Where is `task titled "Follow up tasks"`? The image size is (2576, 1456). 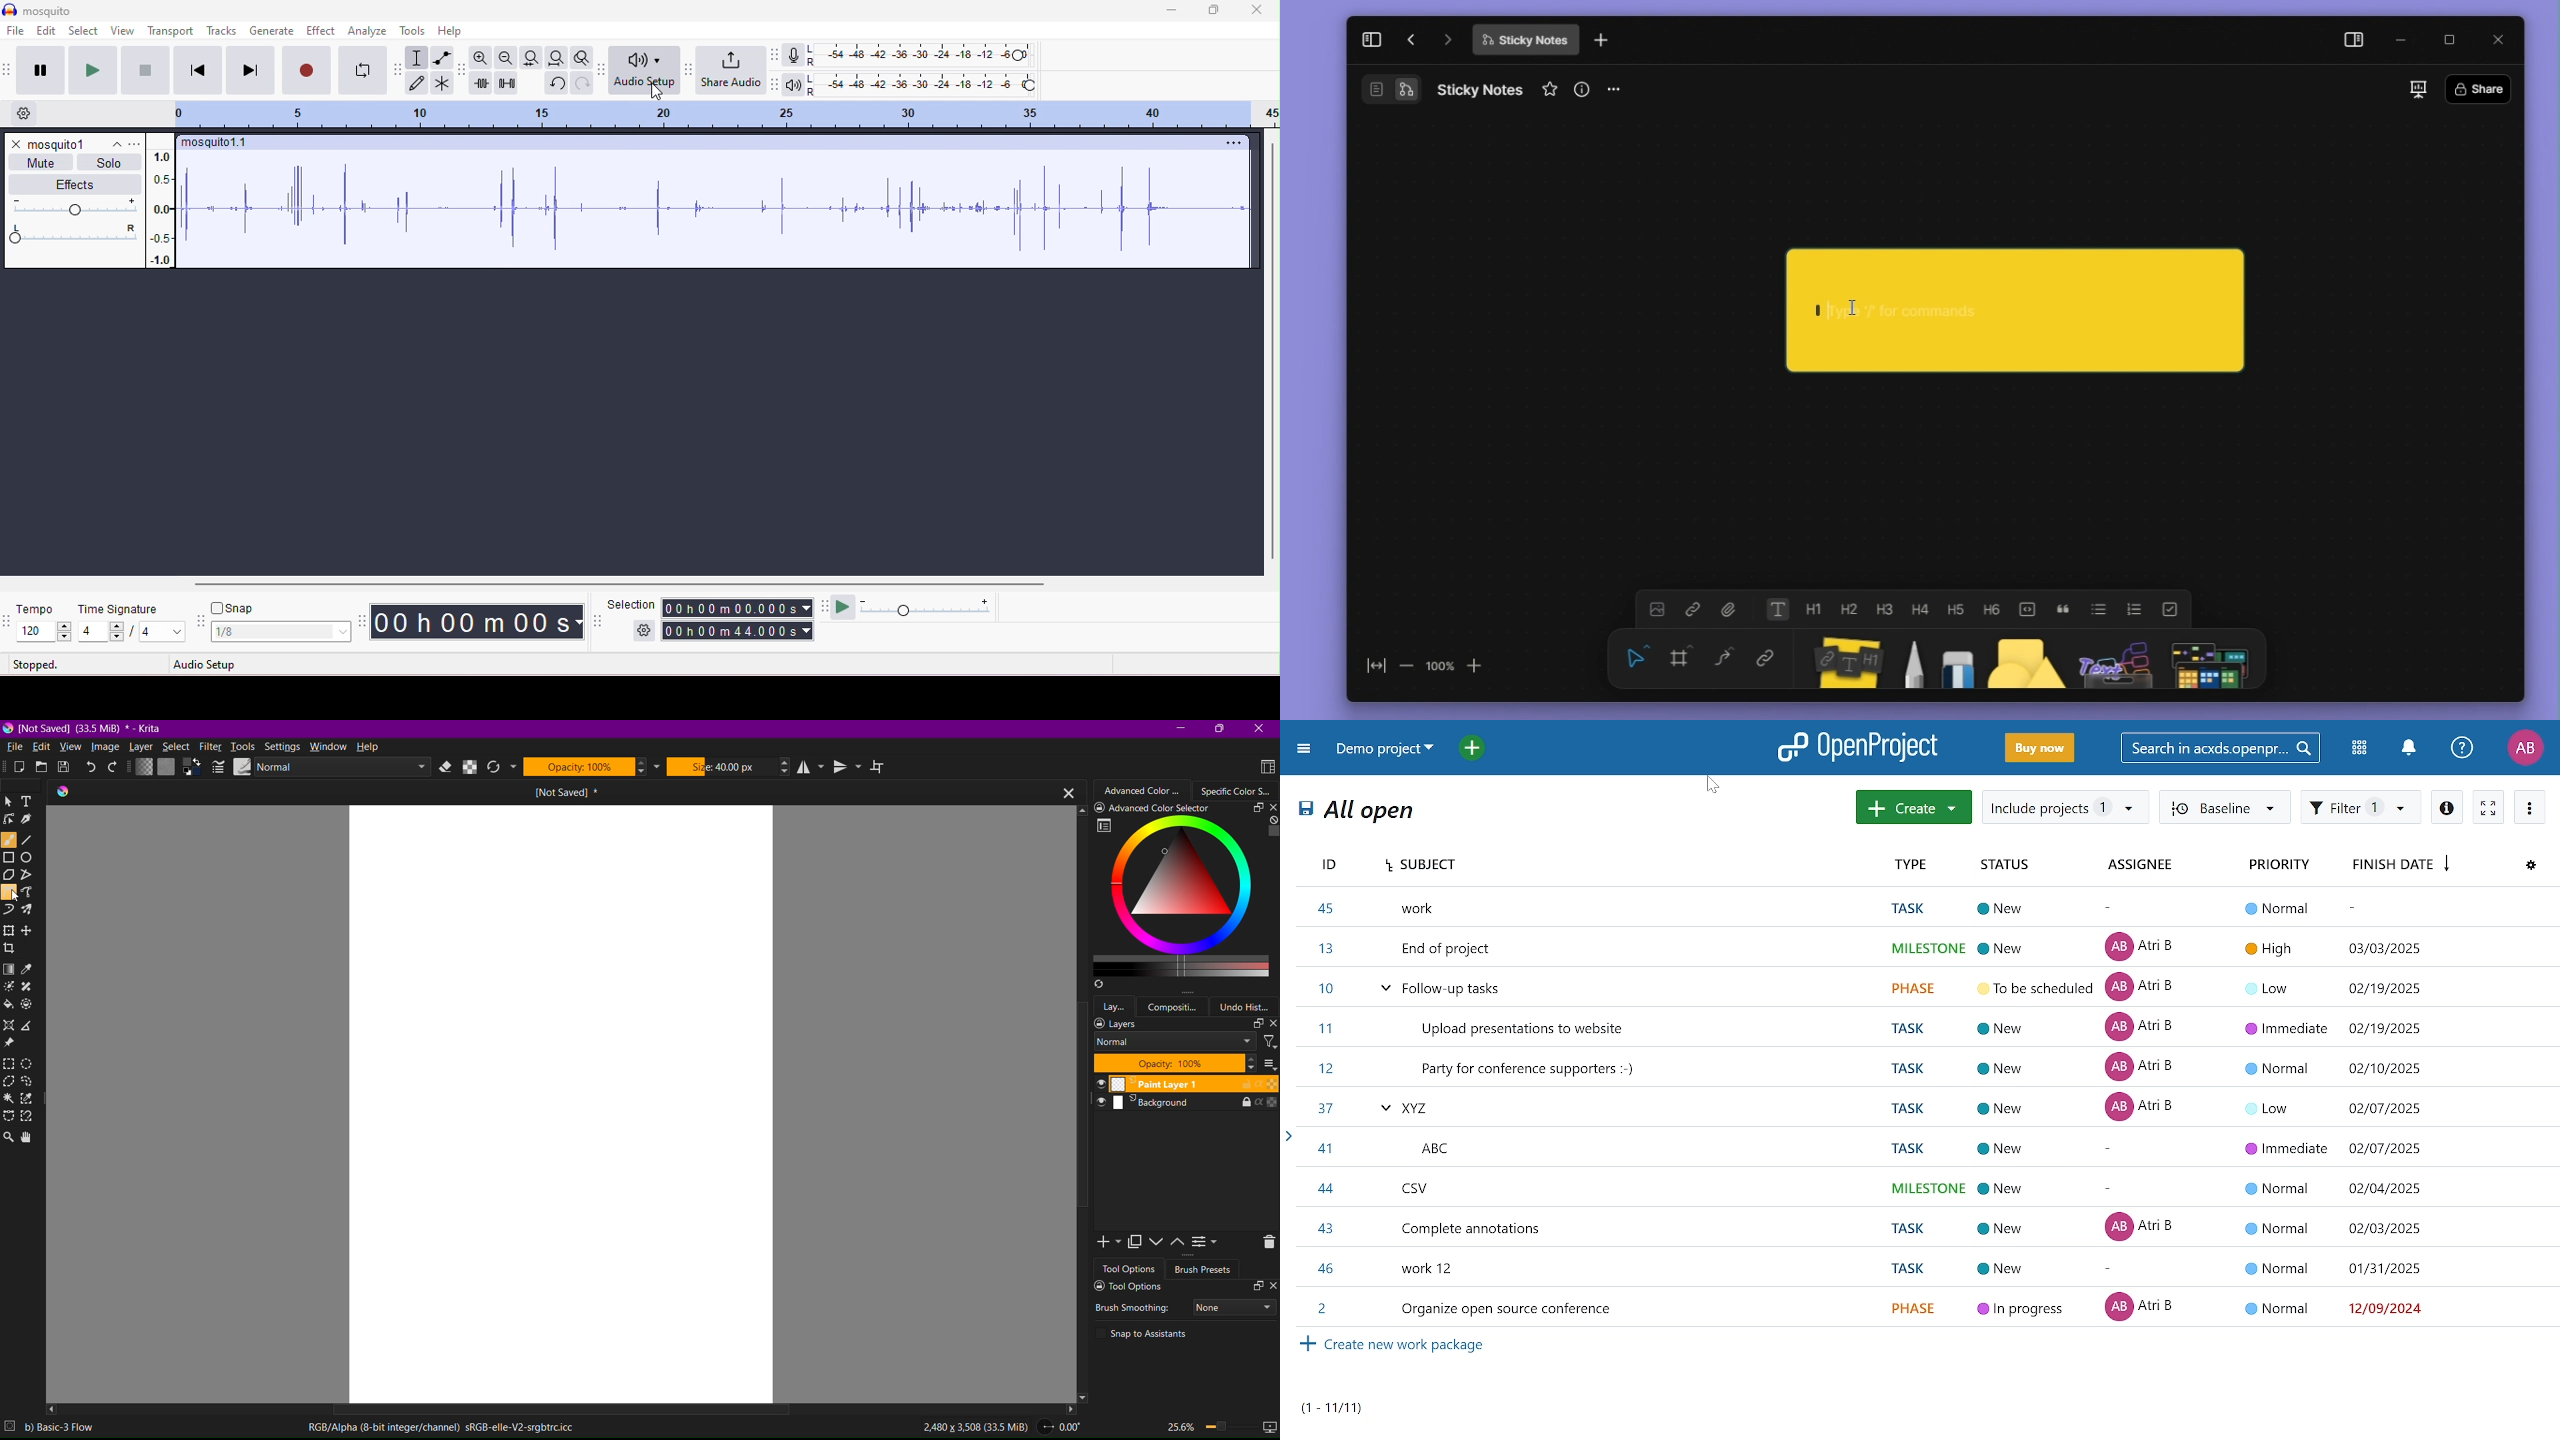 task titled "Follow up tasks" is located at coordinates (1925, 948).